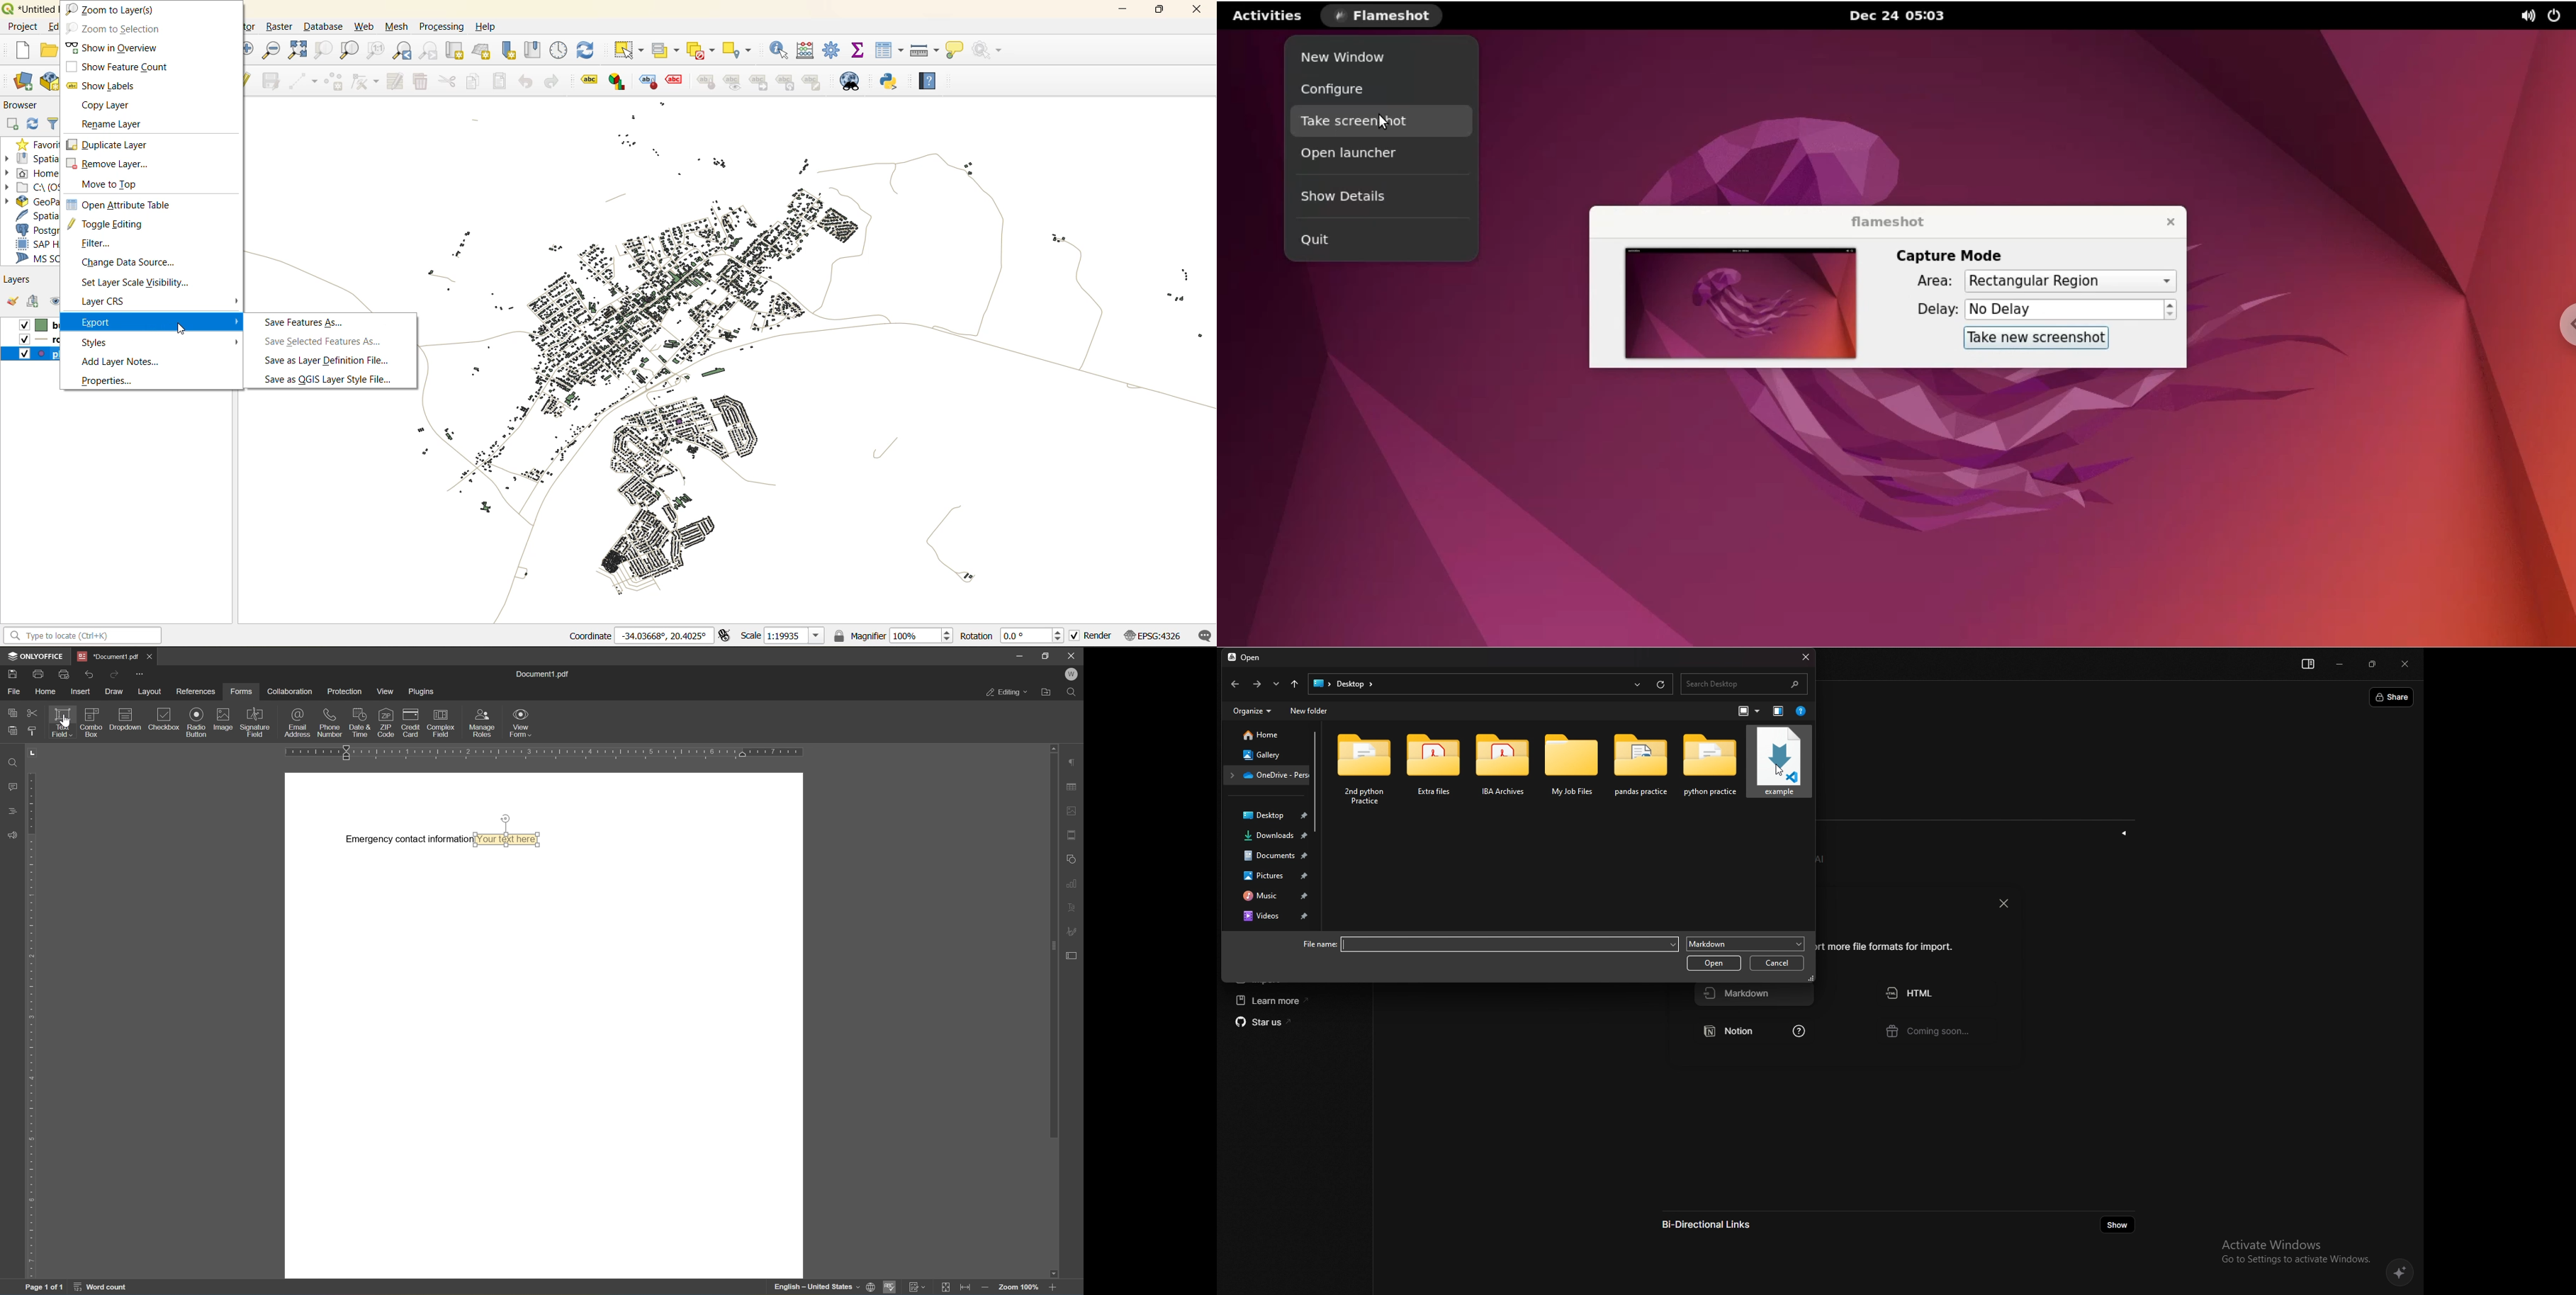  Describe the element at coordinates (326, 26) in the screenshot. I see `database` at that location.